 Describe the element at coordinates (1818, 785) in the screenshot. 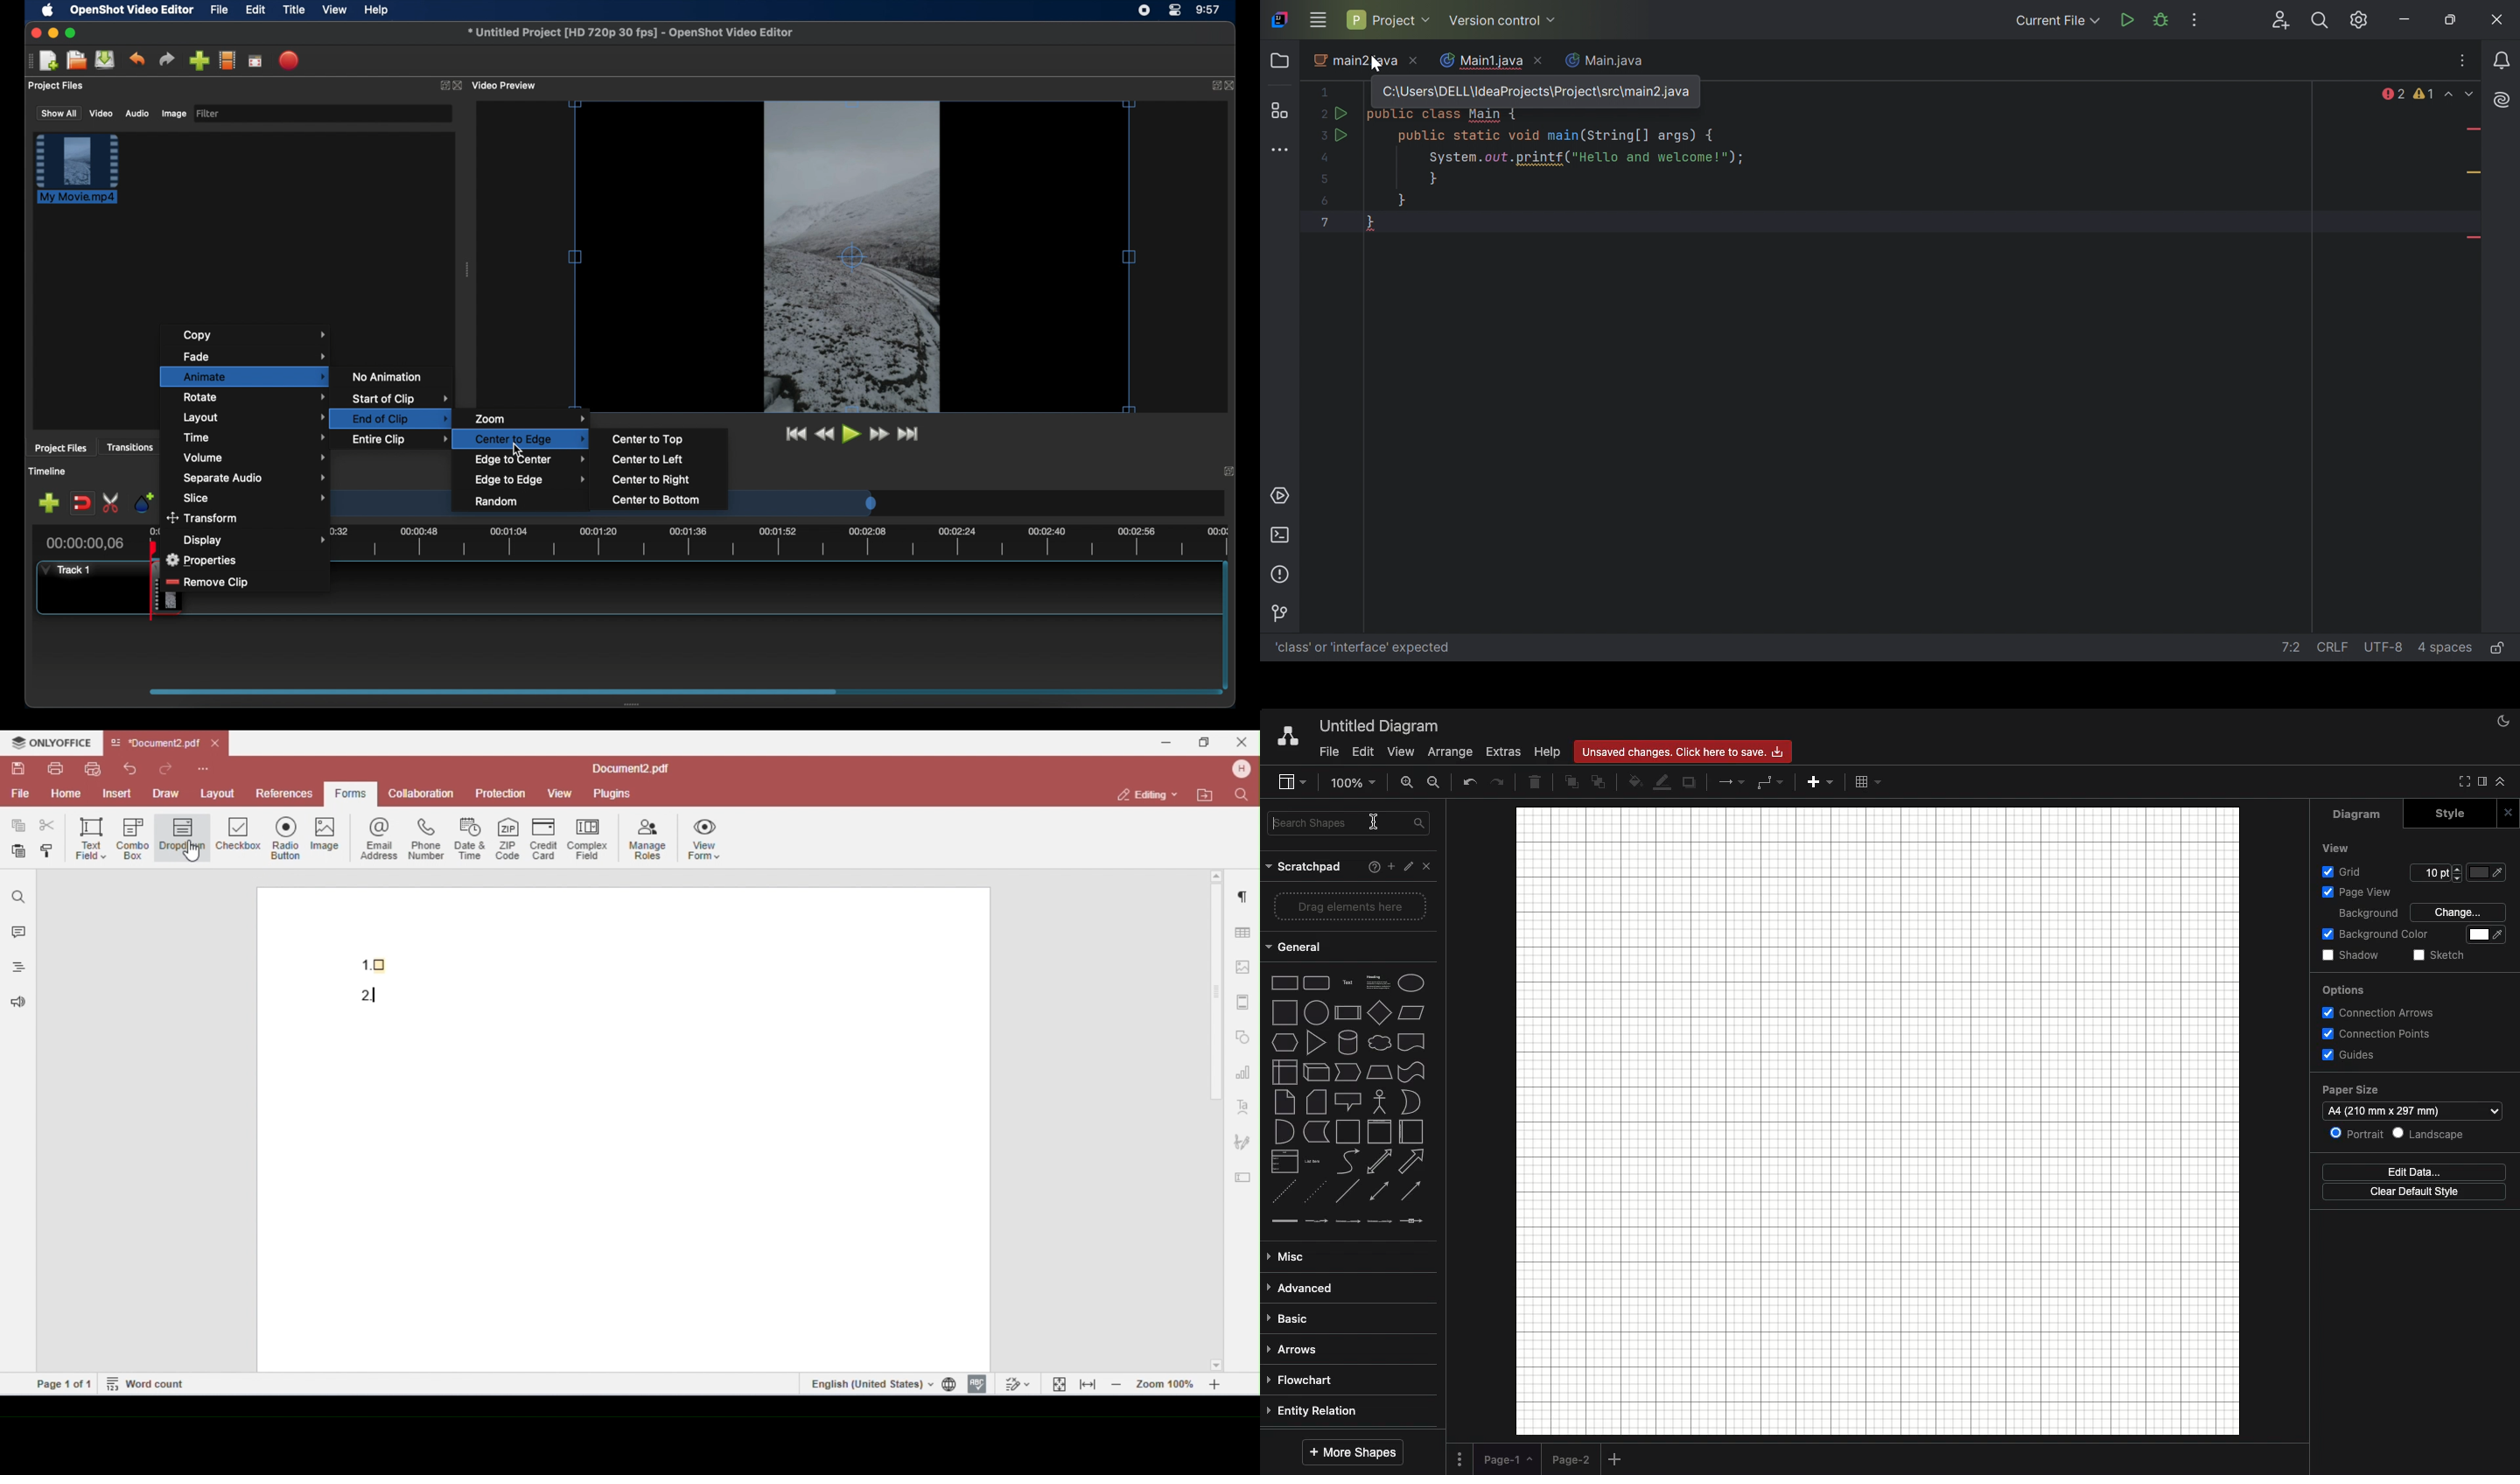

I see `Add` at that location.